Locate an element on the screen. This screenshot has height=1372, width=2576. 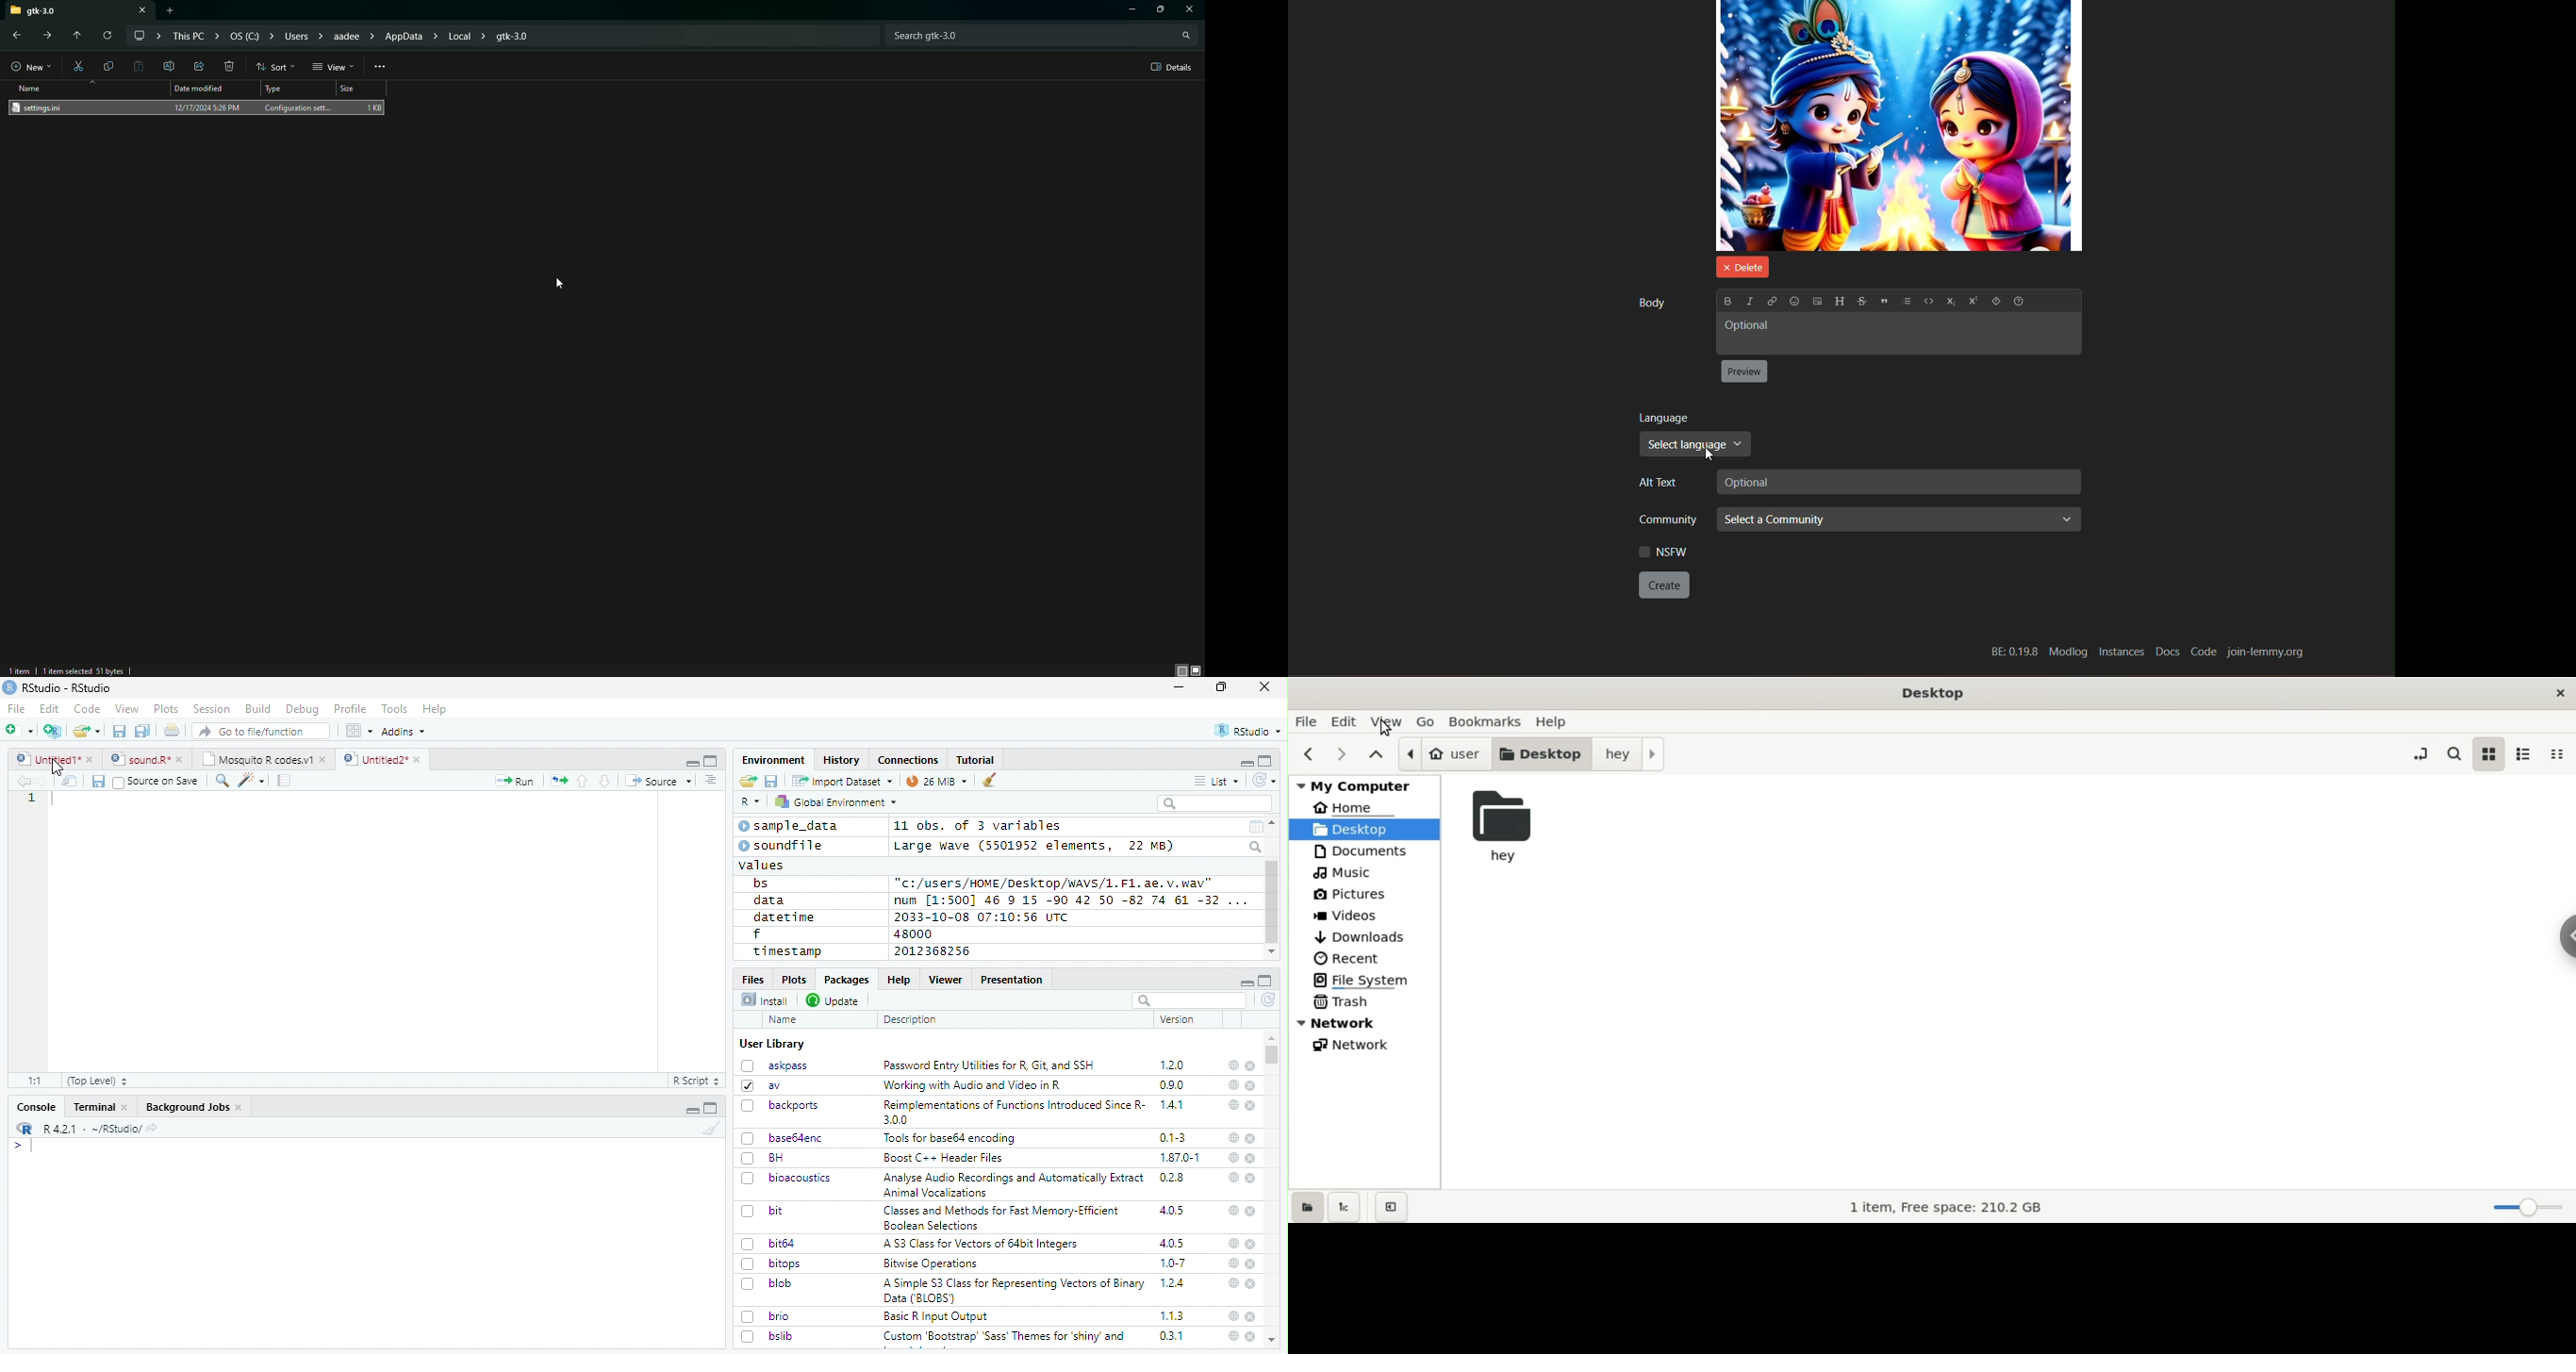
R Script is located at coordinates (695, 1082).